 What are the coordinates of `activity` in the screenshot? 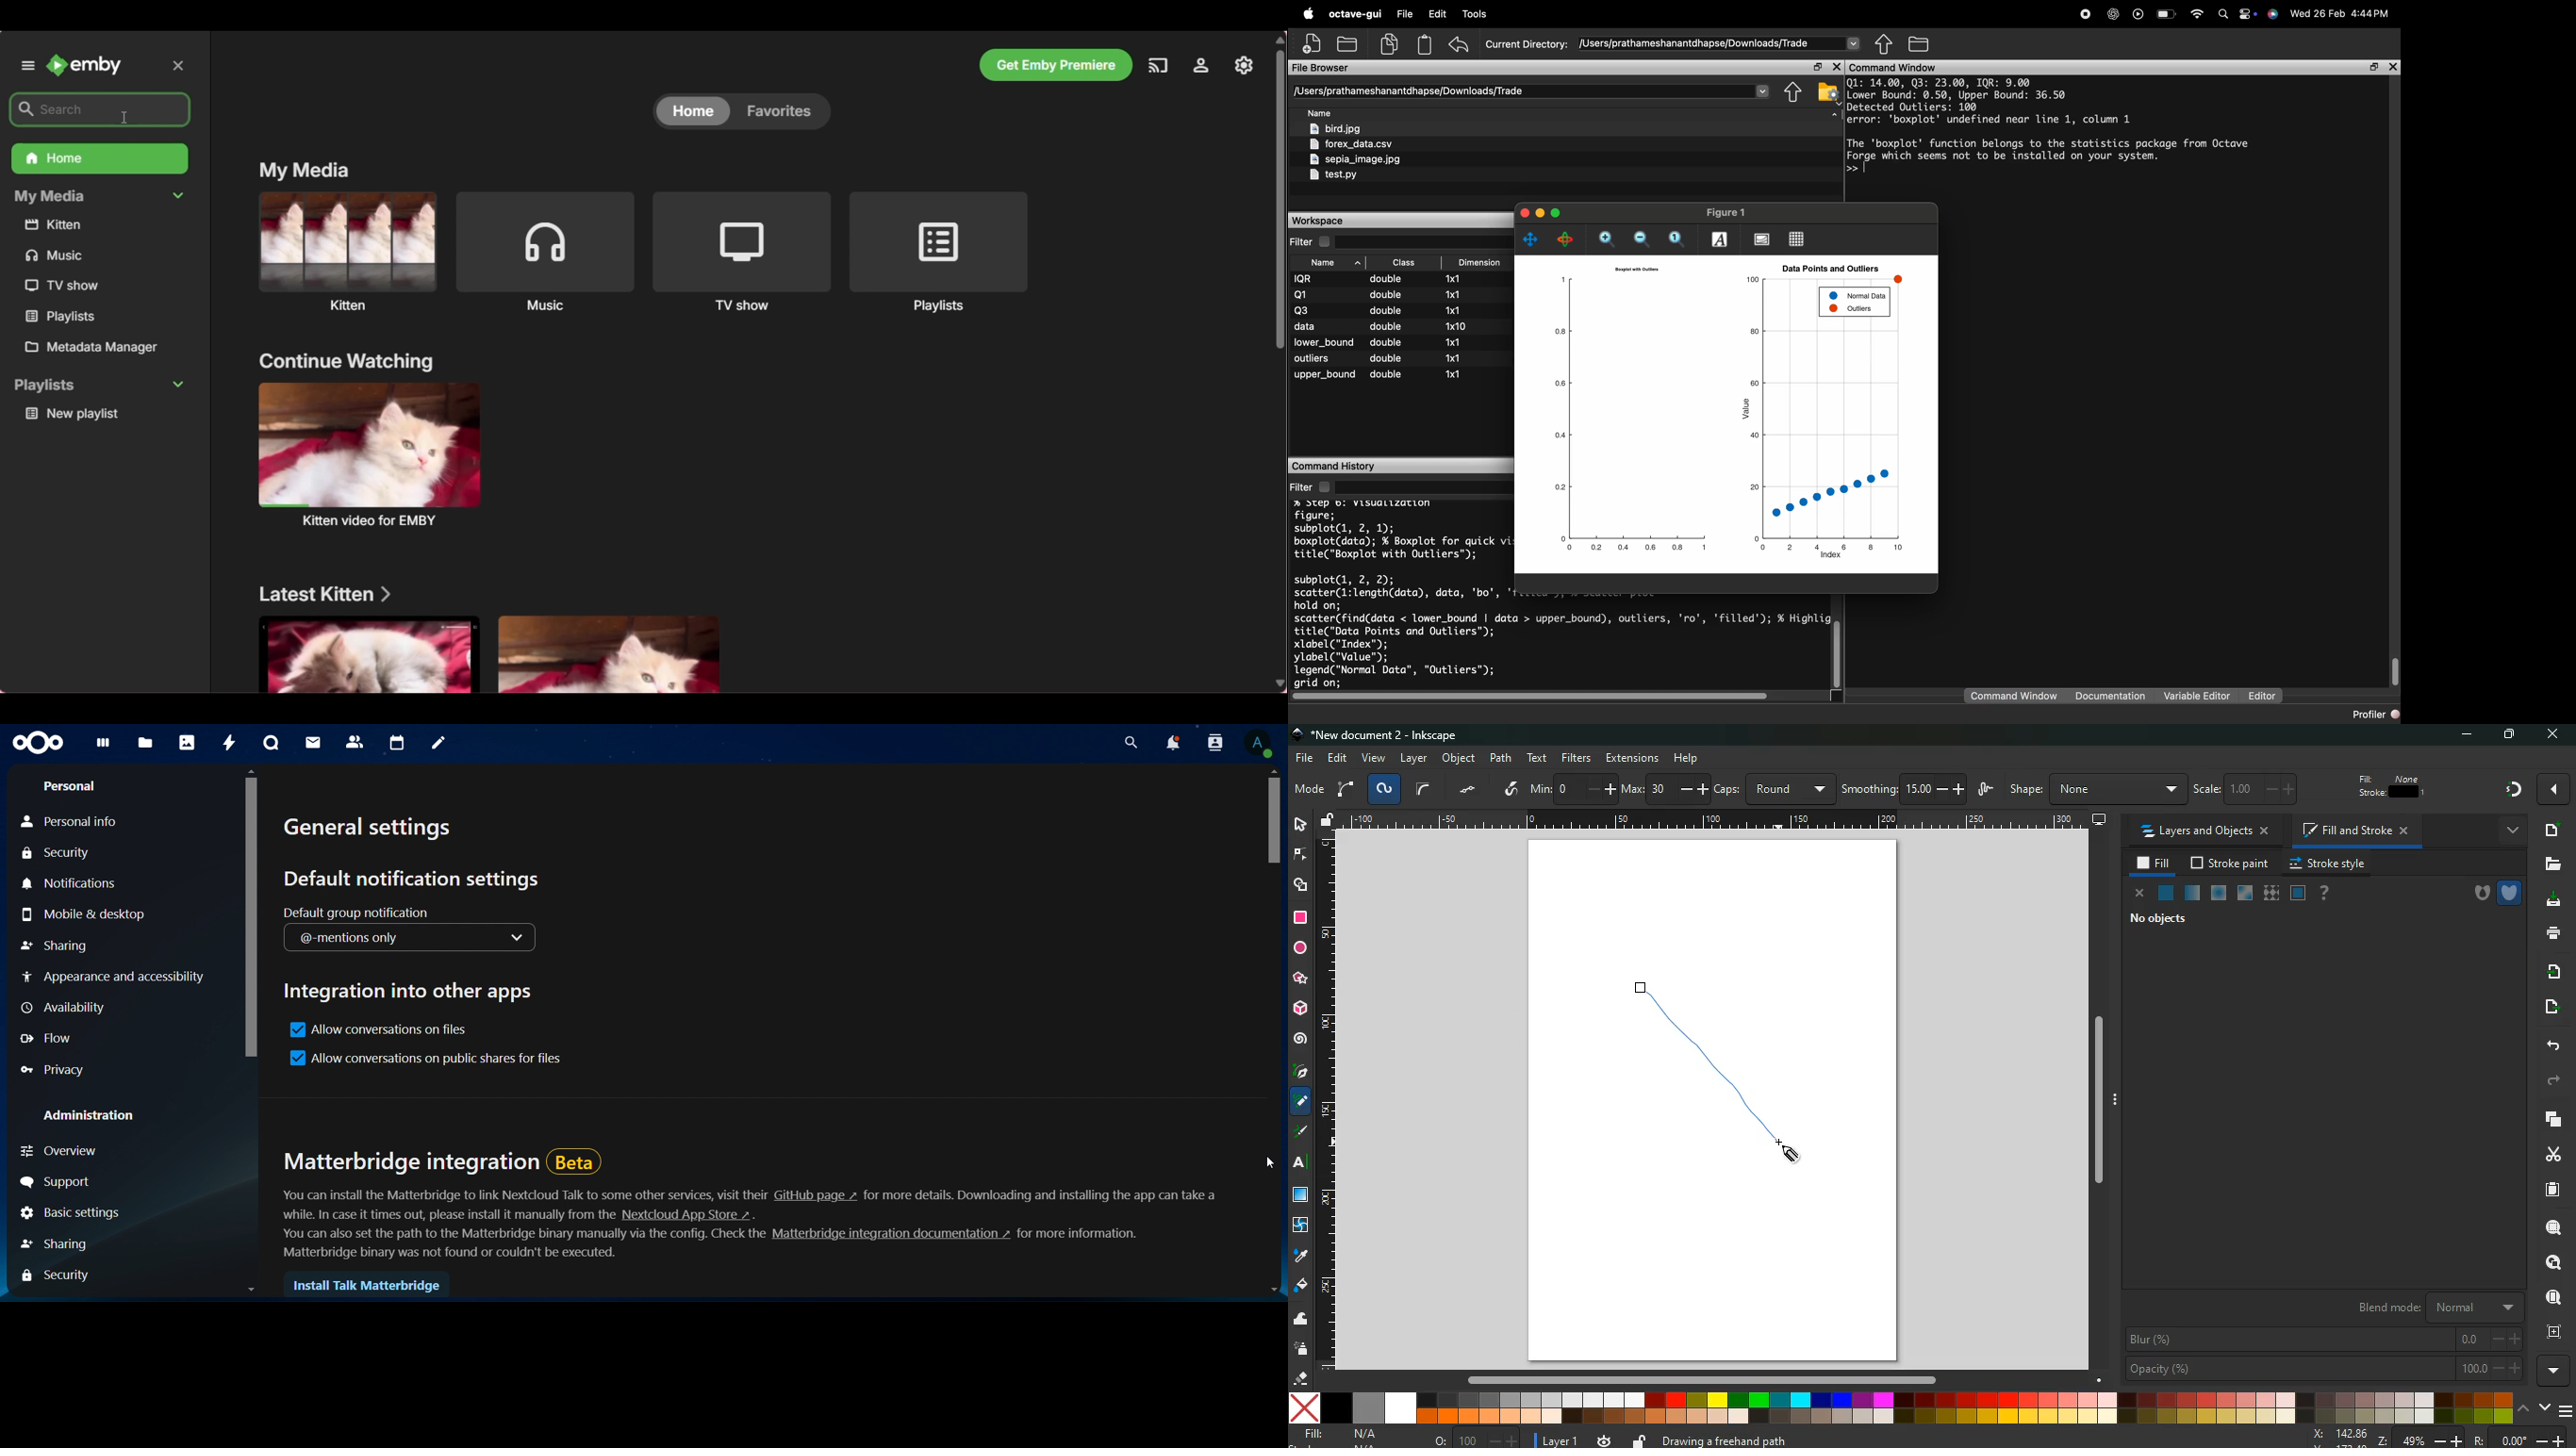 It's located at (231, 744).